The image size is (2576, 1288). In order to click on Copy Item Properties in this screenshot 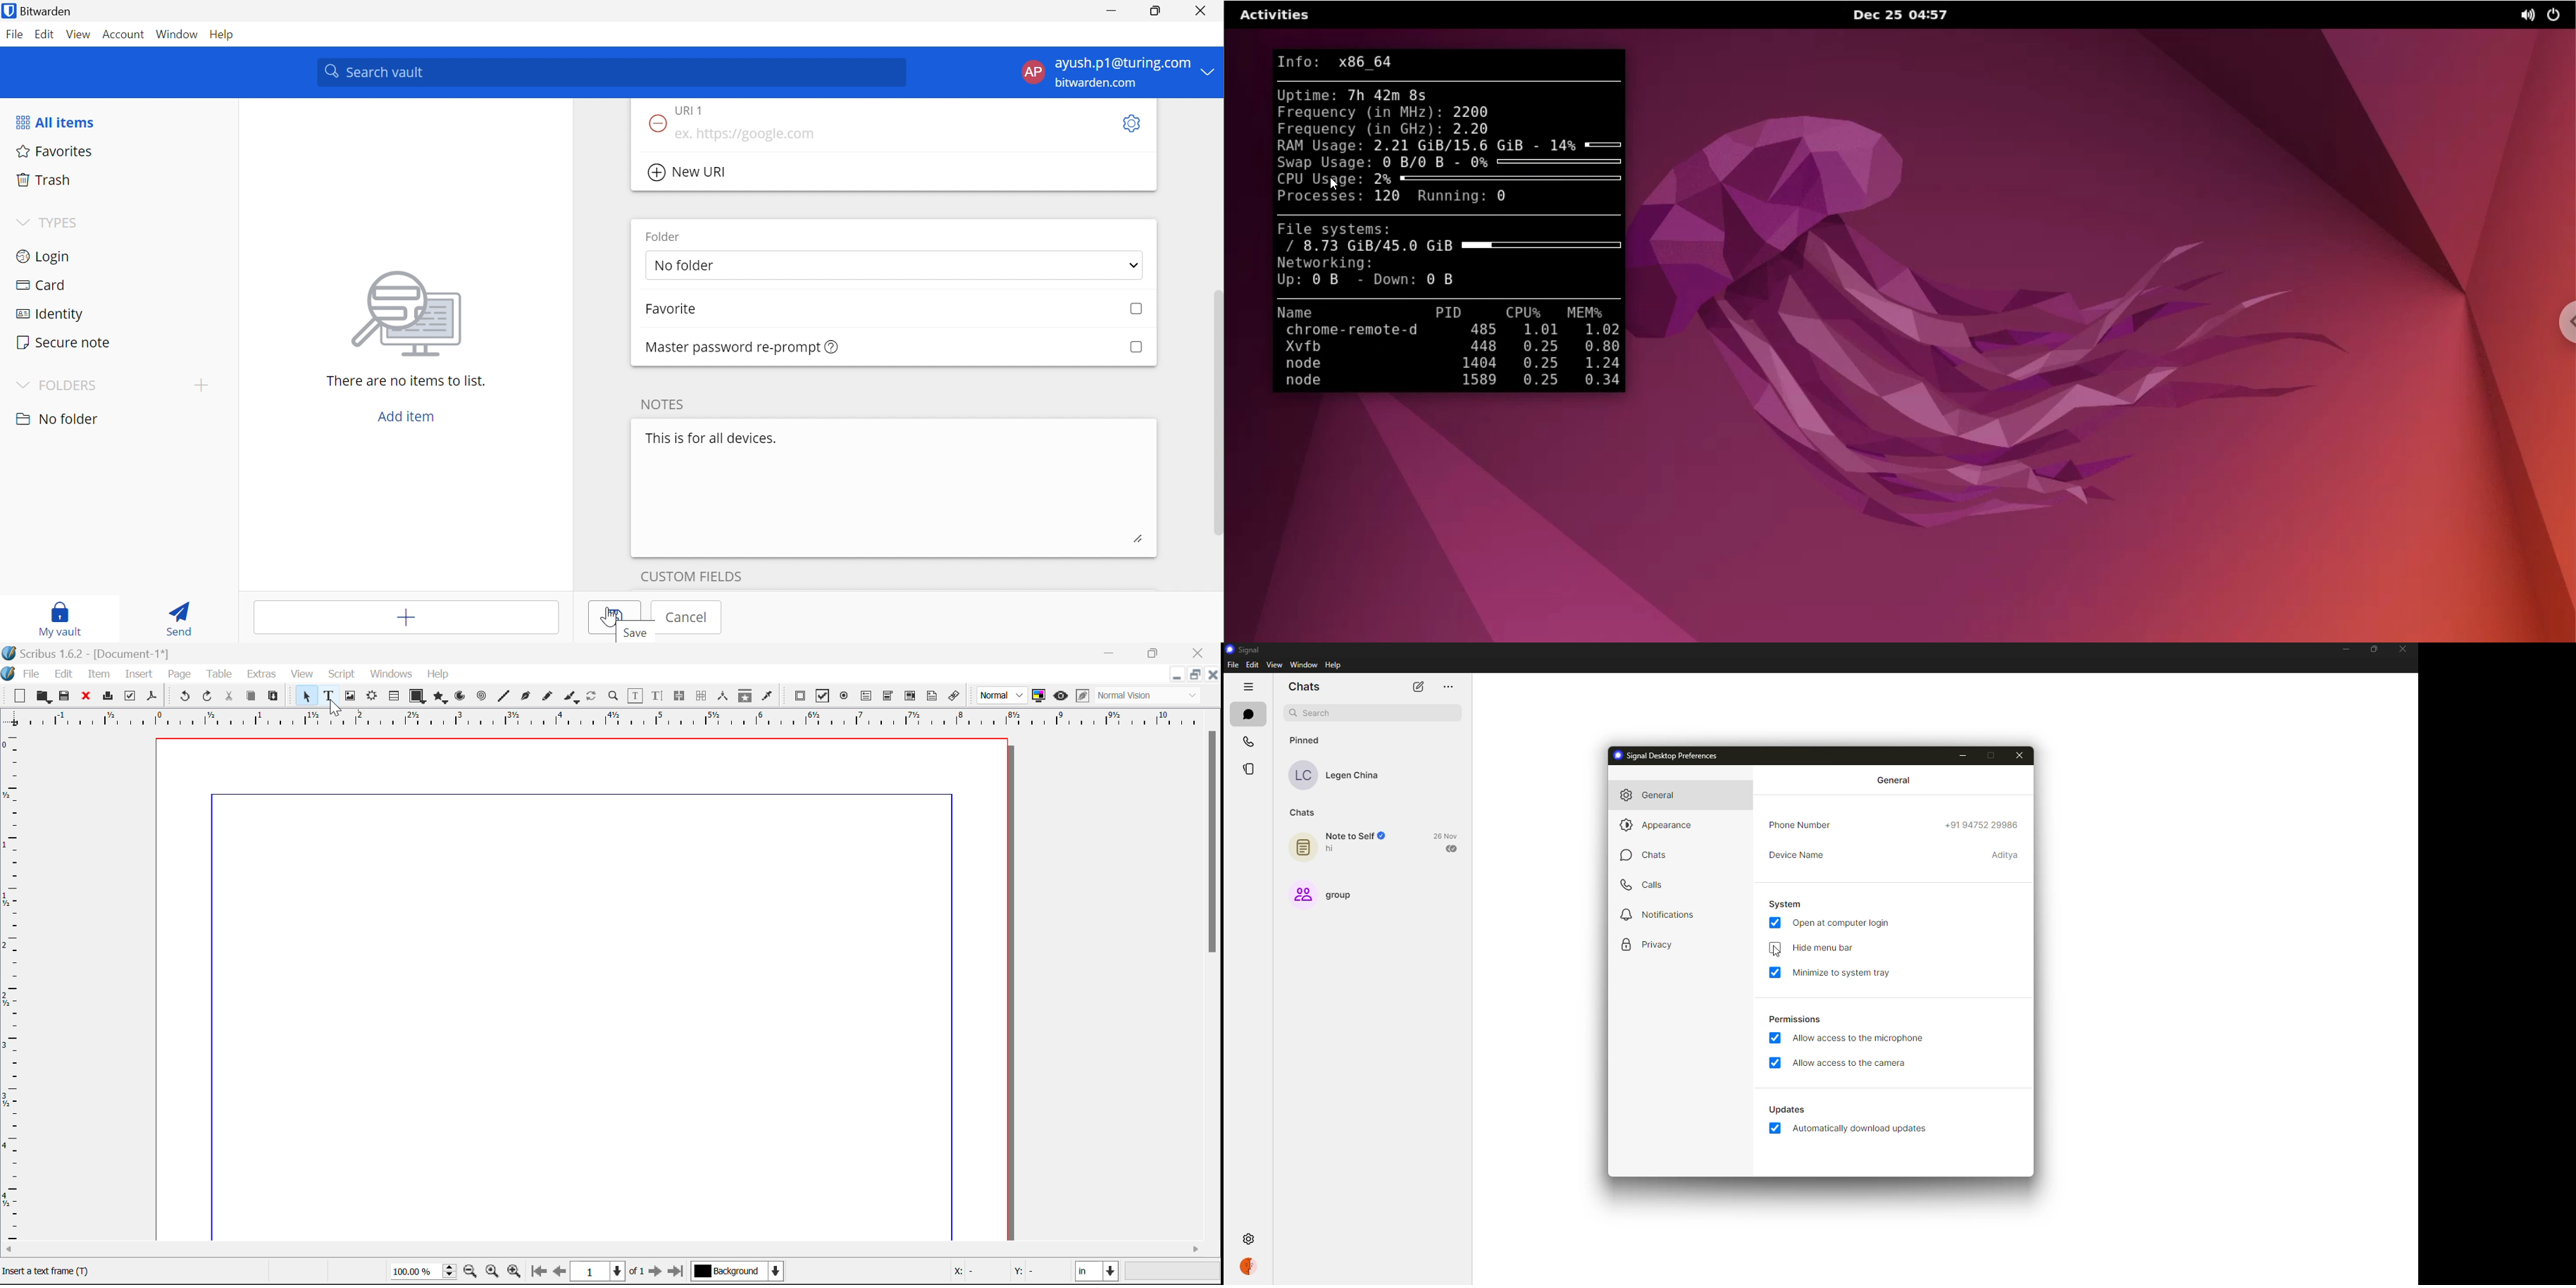, I will do `click(745, 696)`.